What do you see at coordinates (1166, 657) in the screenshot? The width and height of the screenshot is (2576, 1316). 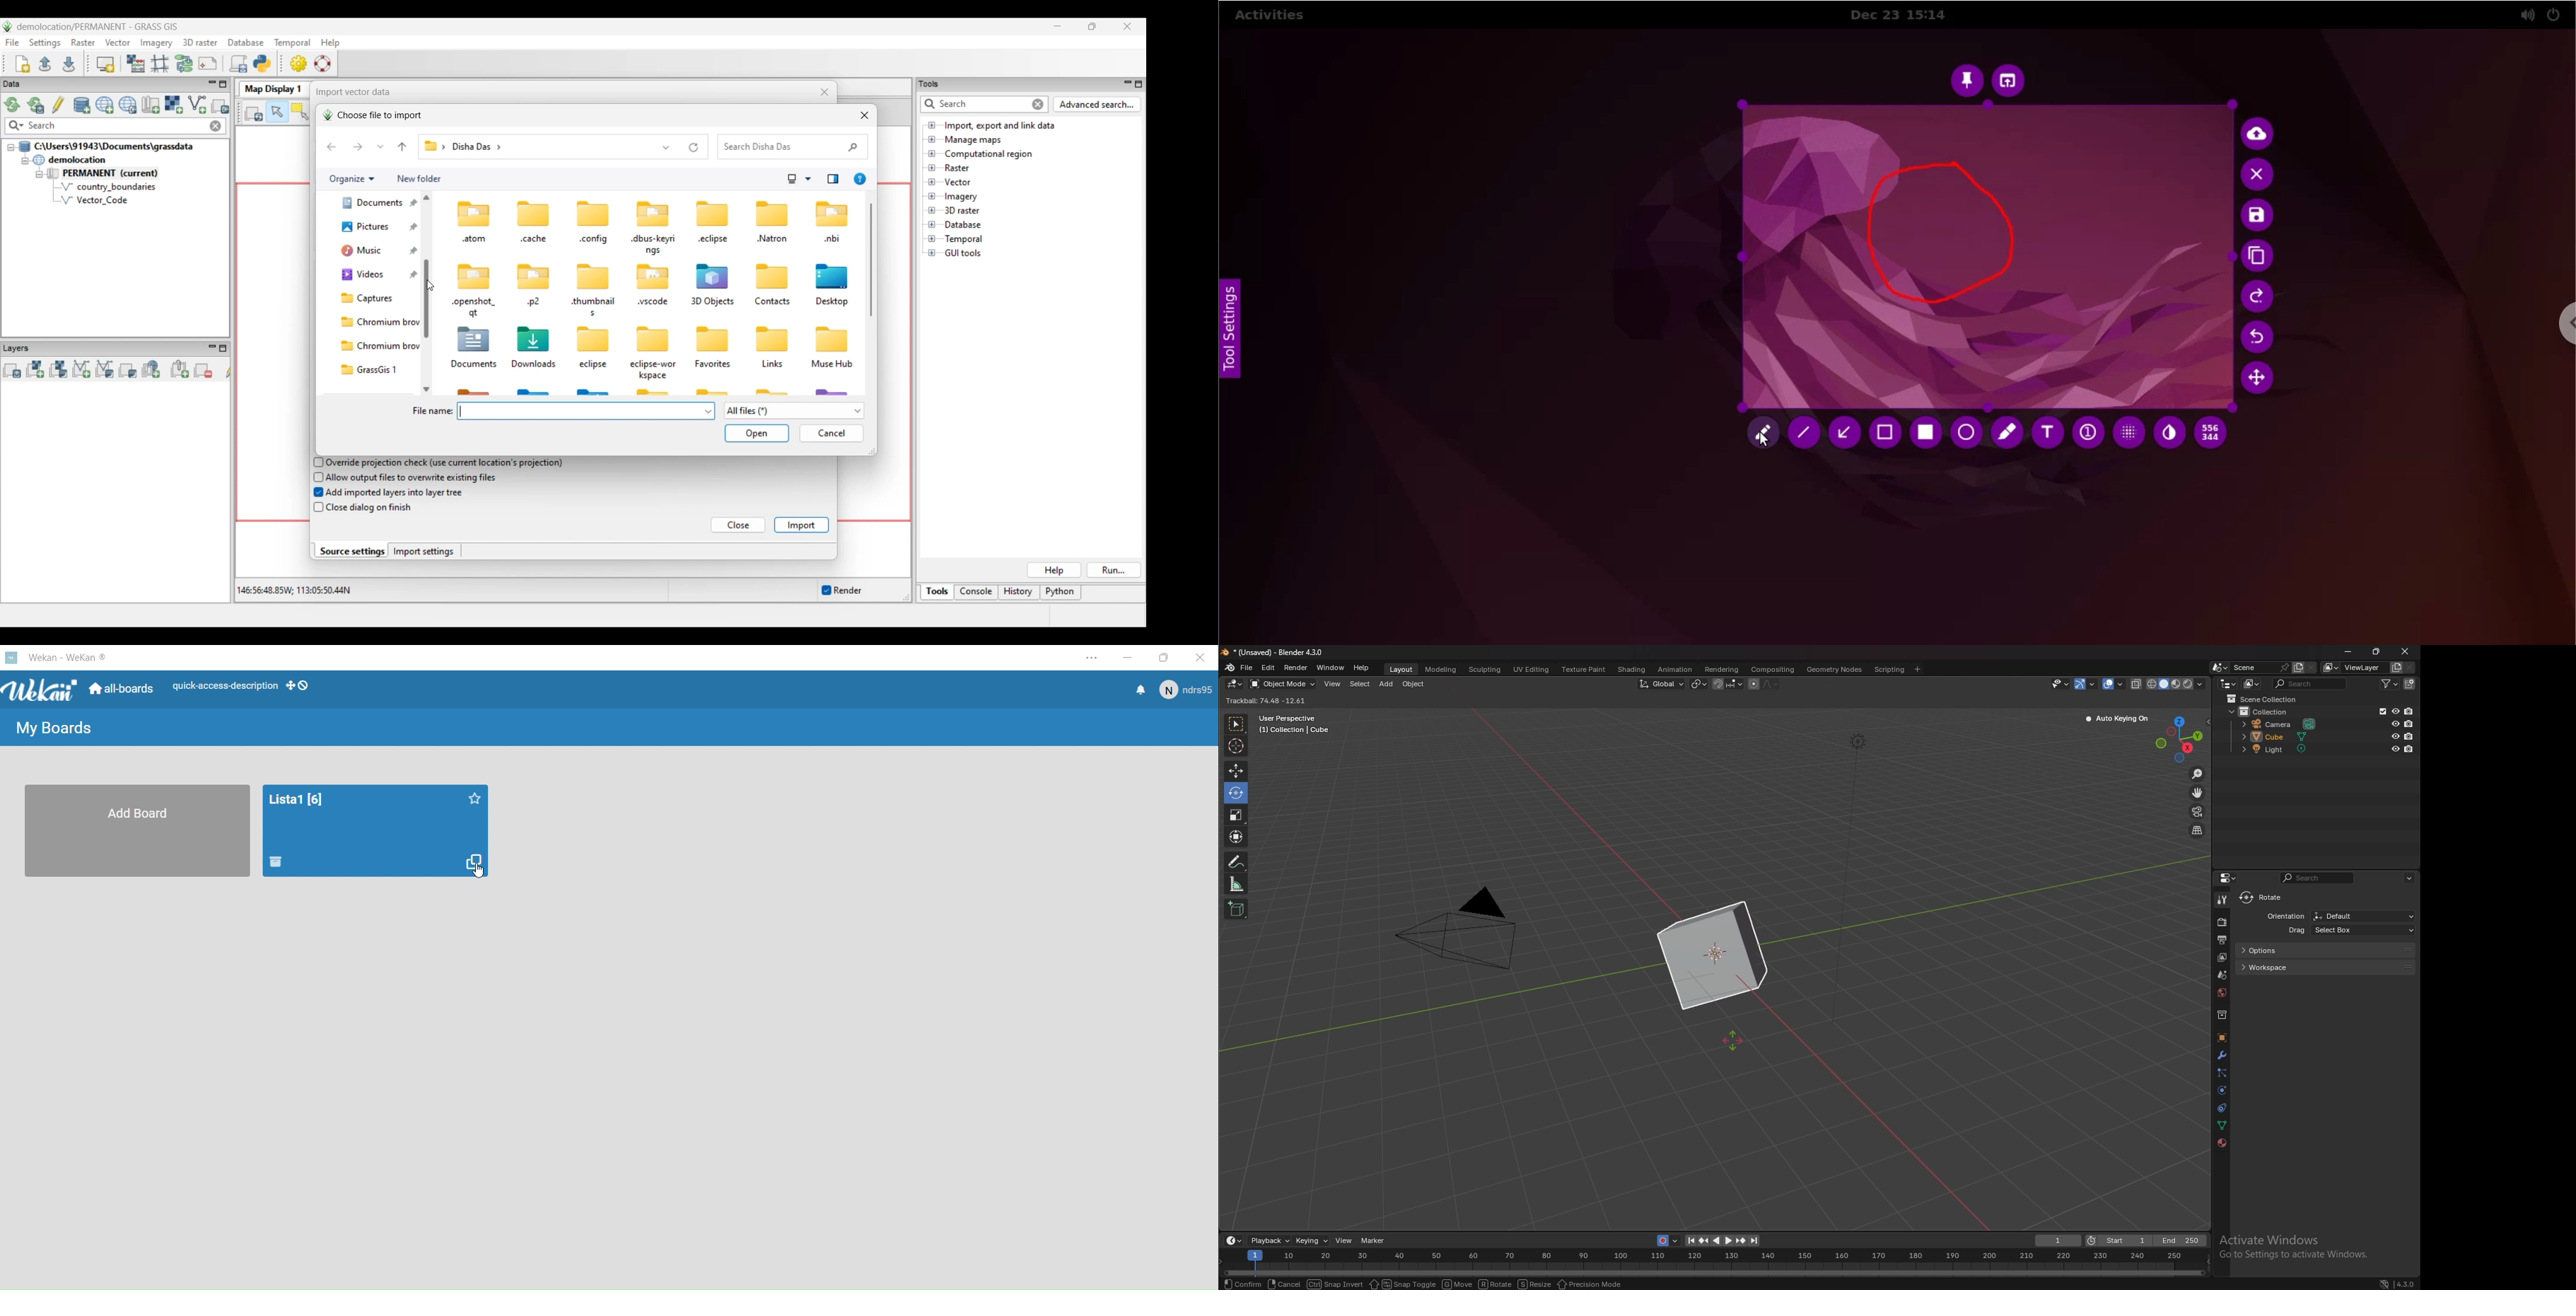 I see `Box` at bounding box center [1166, 657].